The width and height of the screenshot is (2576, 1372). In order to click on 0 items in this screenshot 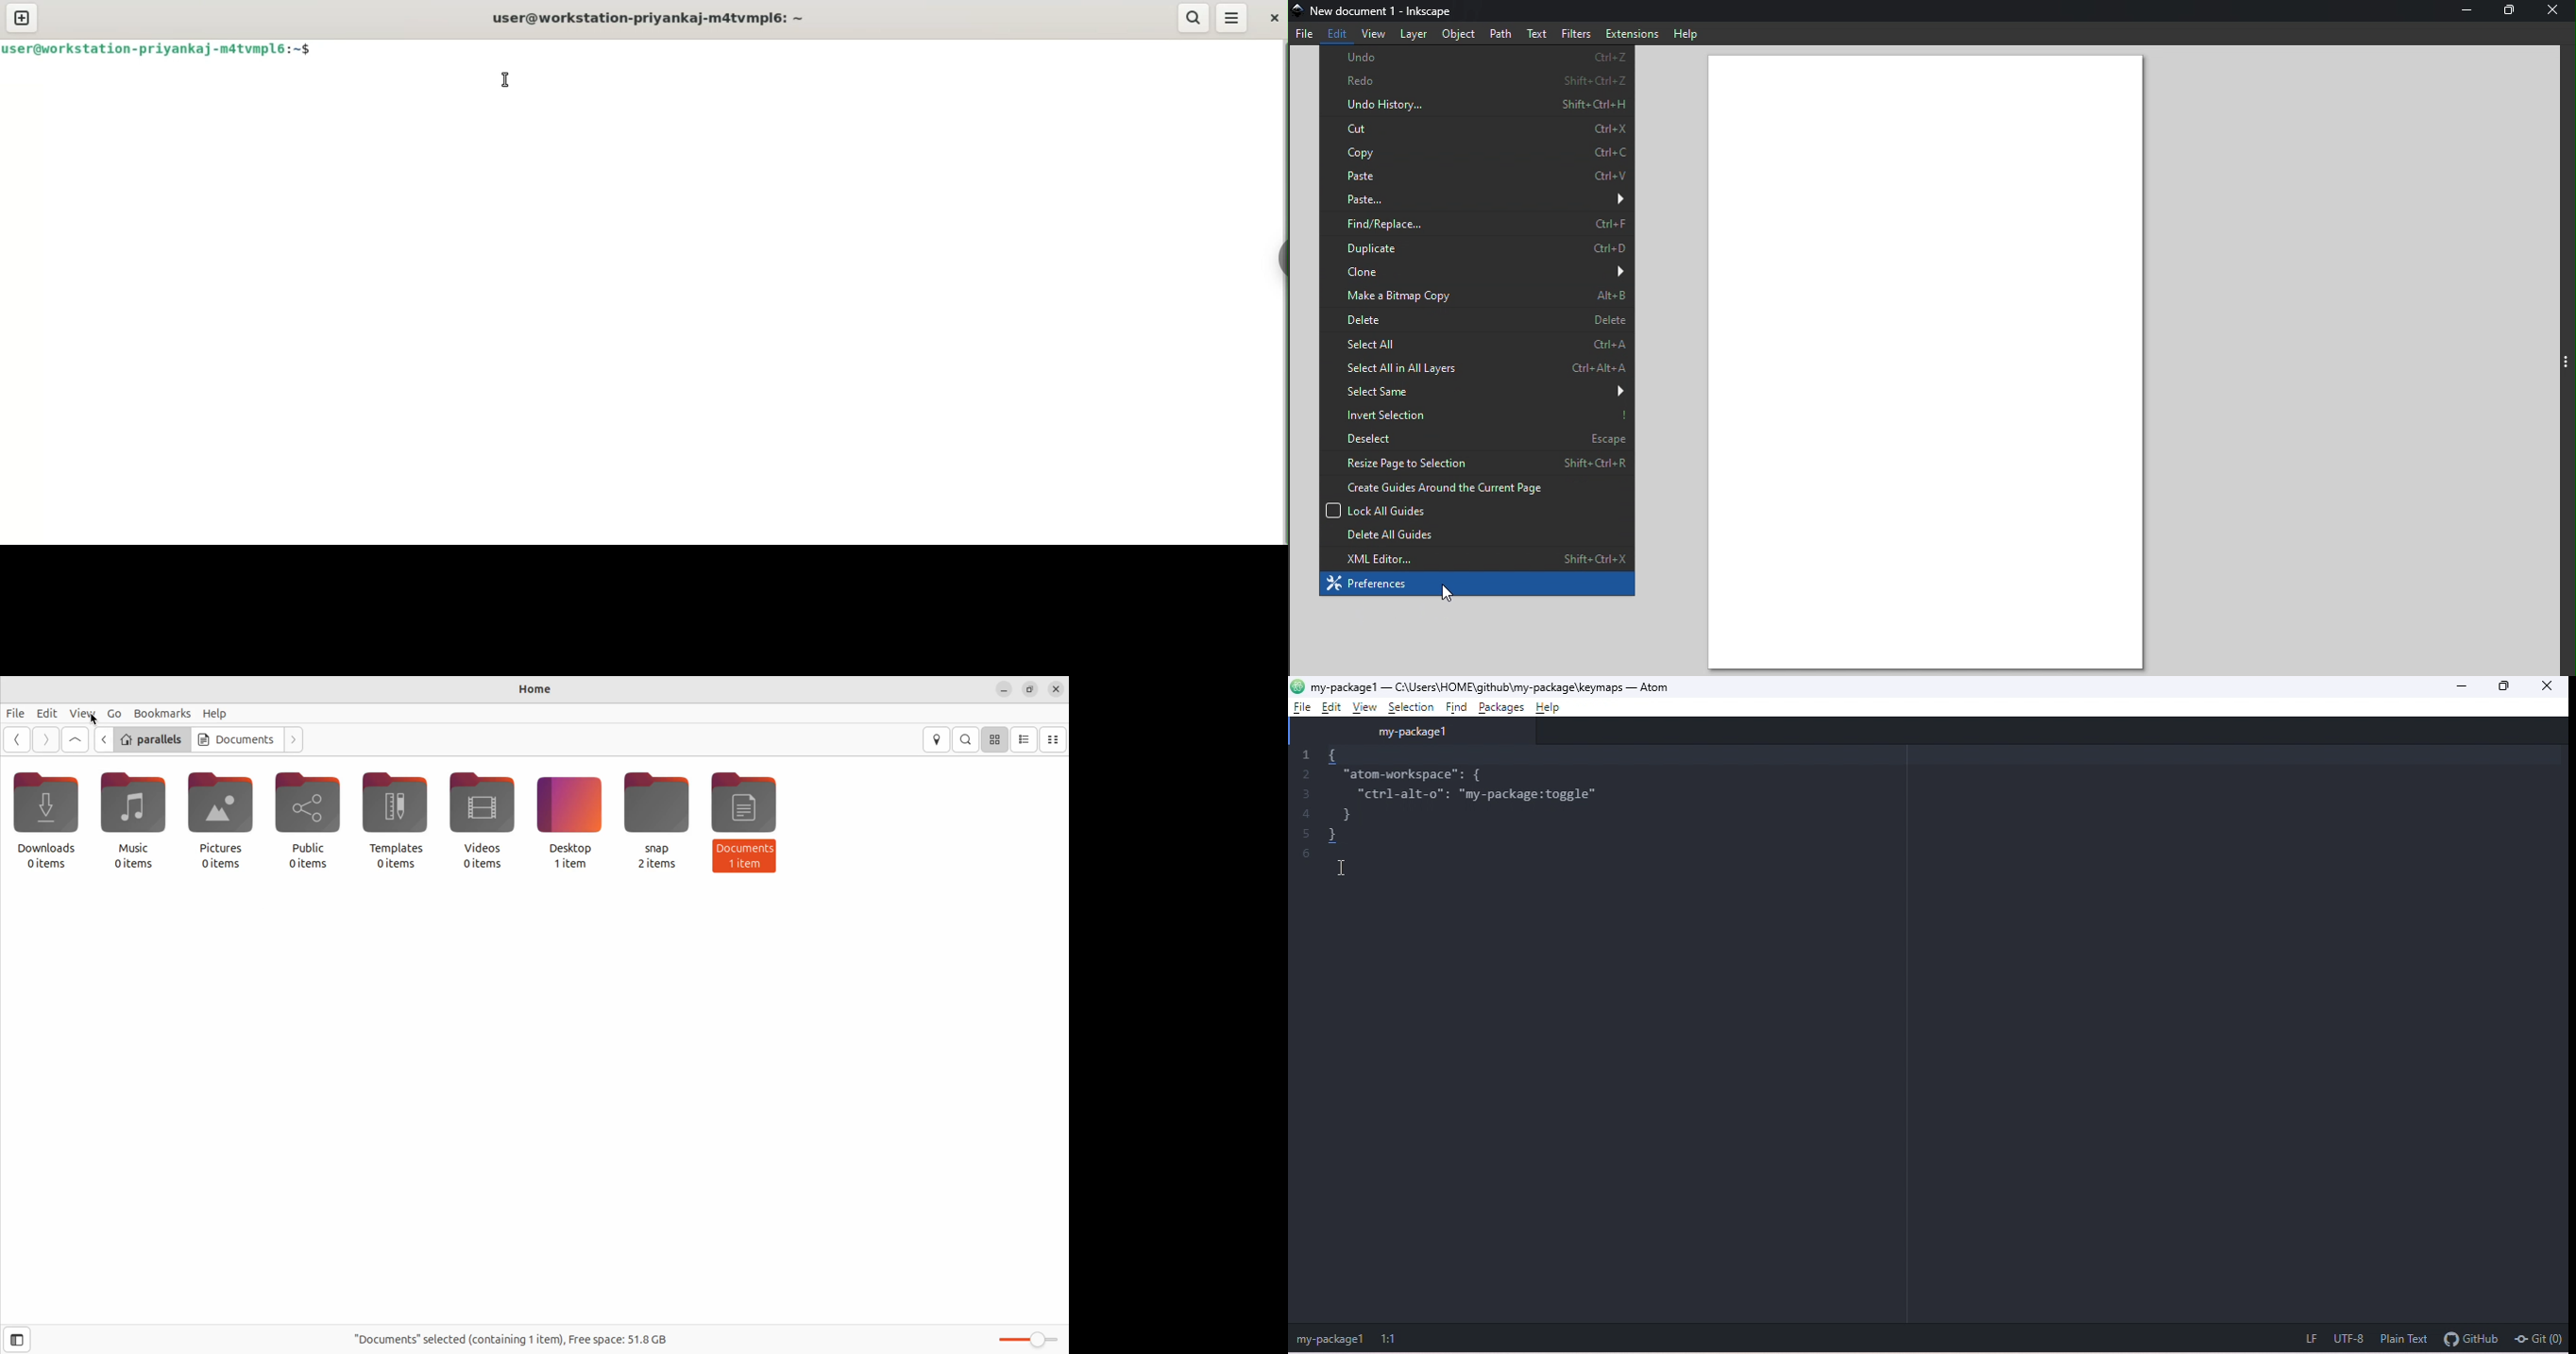, I will do `click(311, 867)`.